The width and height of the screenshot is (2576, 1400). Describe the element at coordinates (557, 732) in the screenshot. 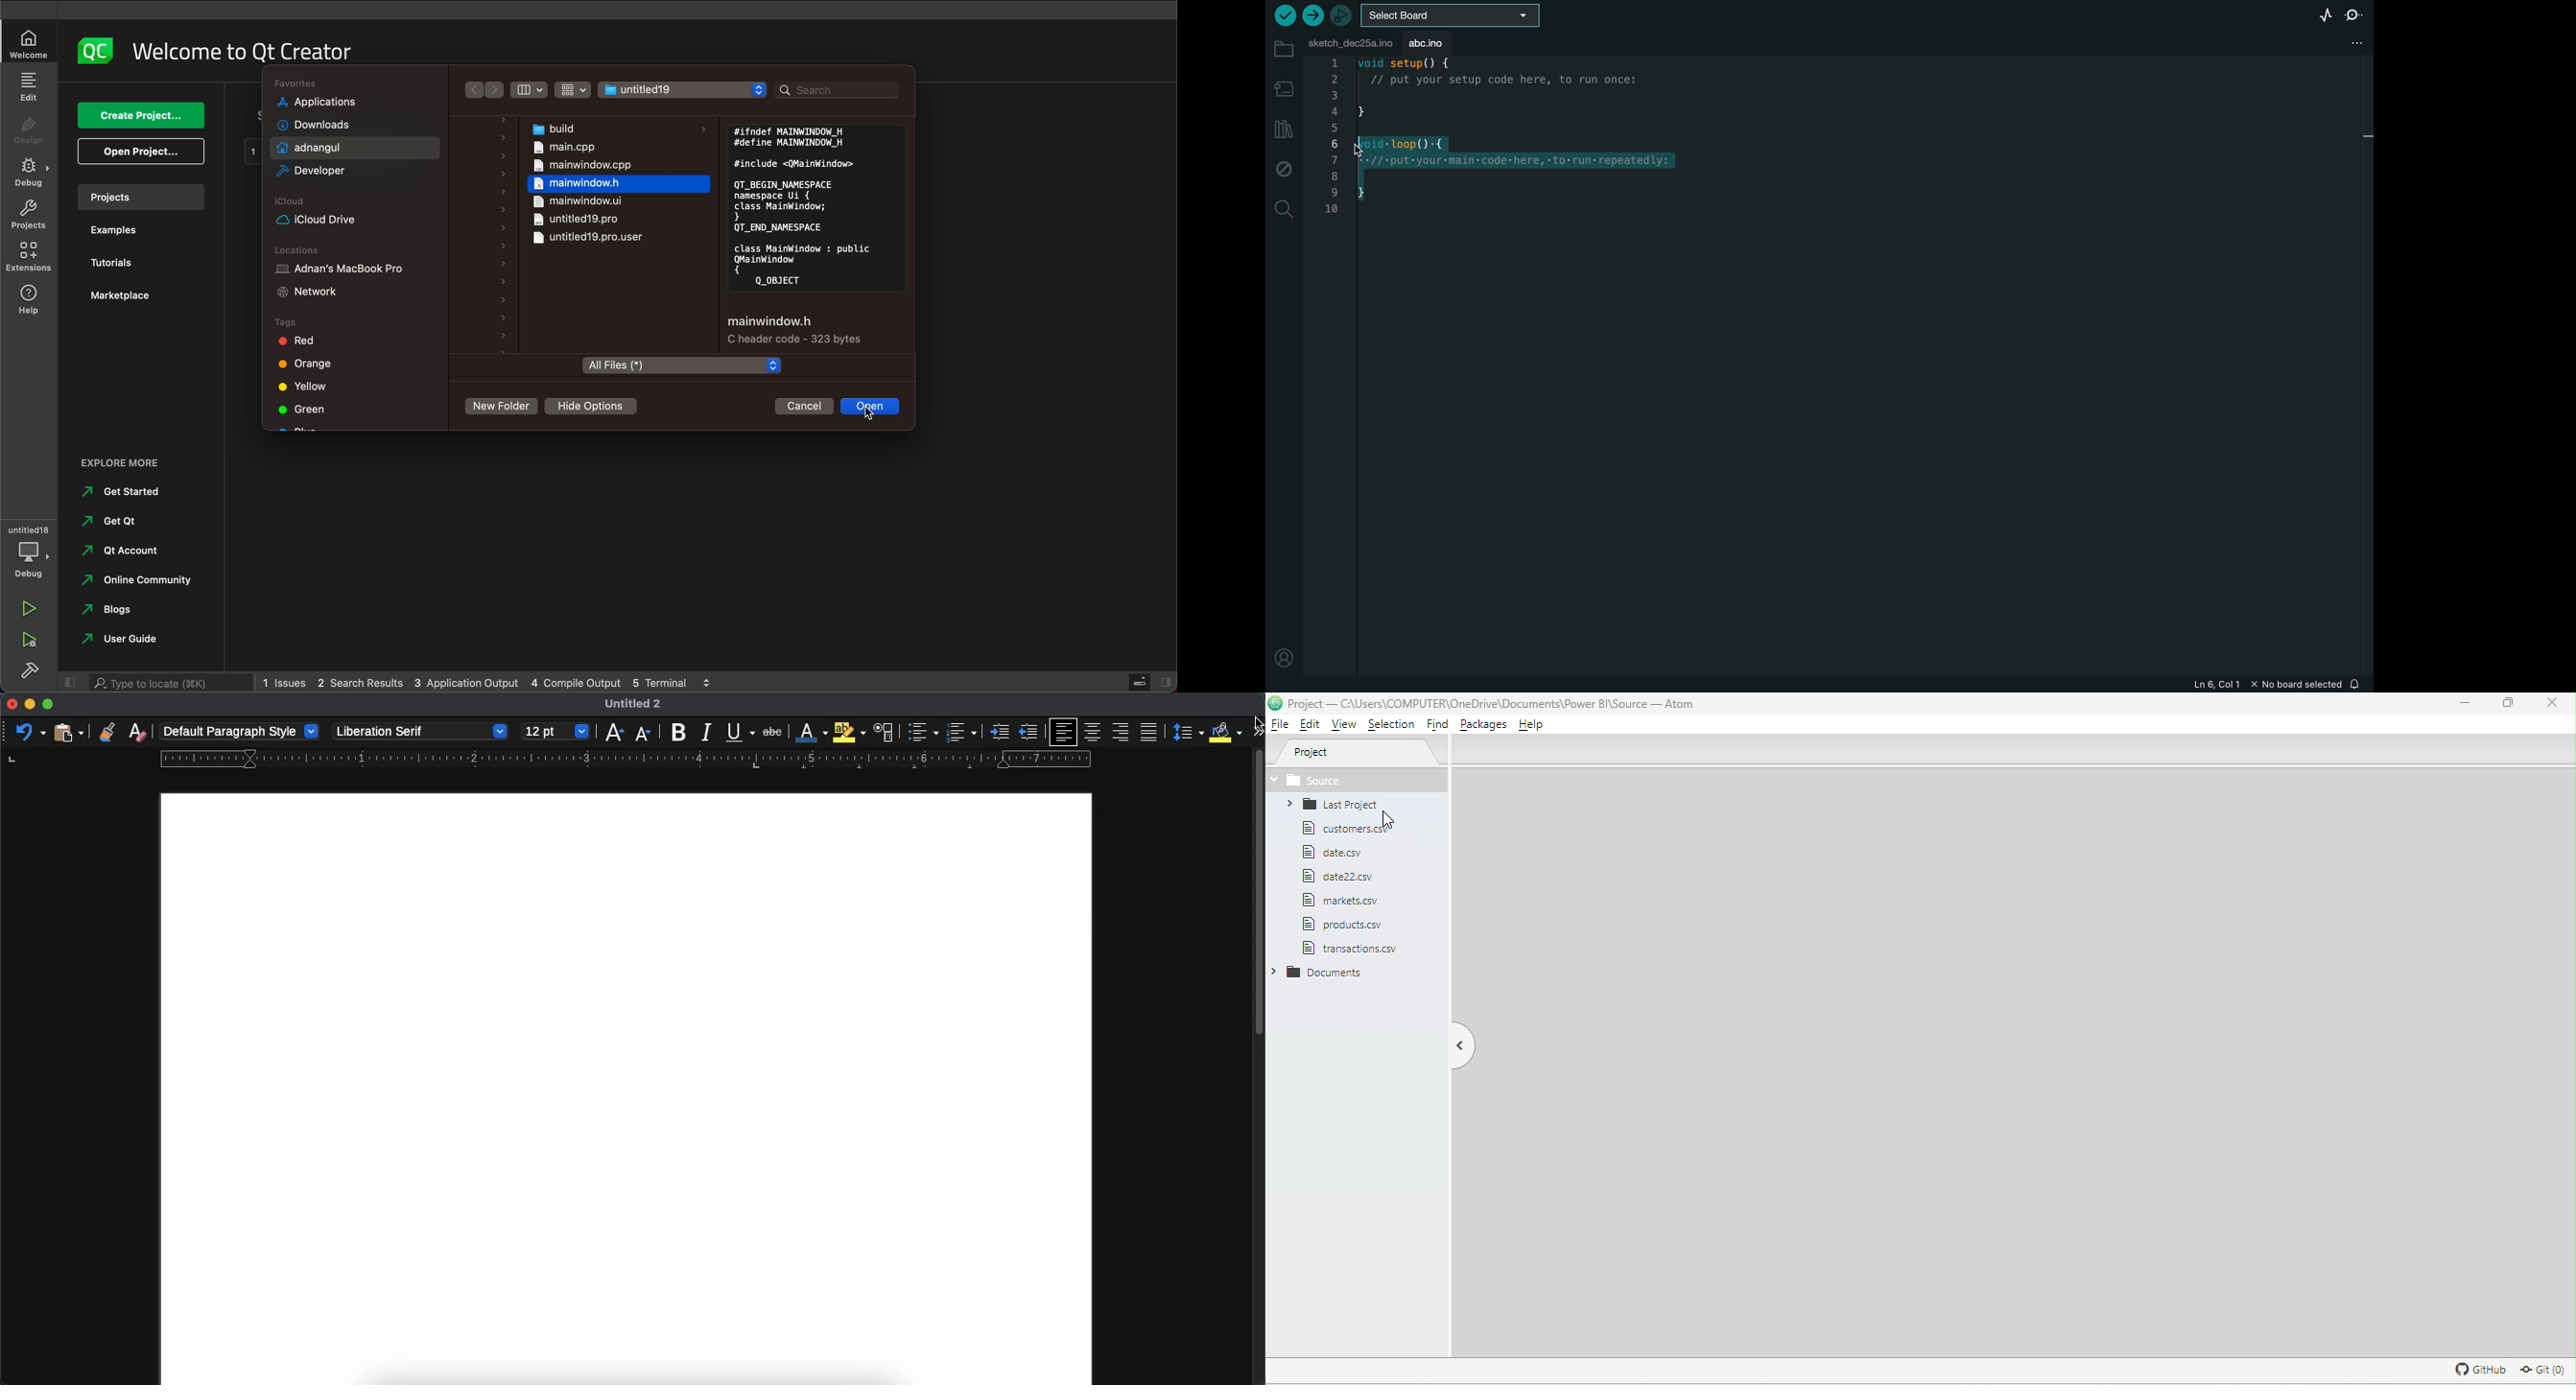

I see `12 pt - size` at that location.